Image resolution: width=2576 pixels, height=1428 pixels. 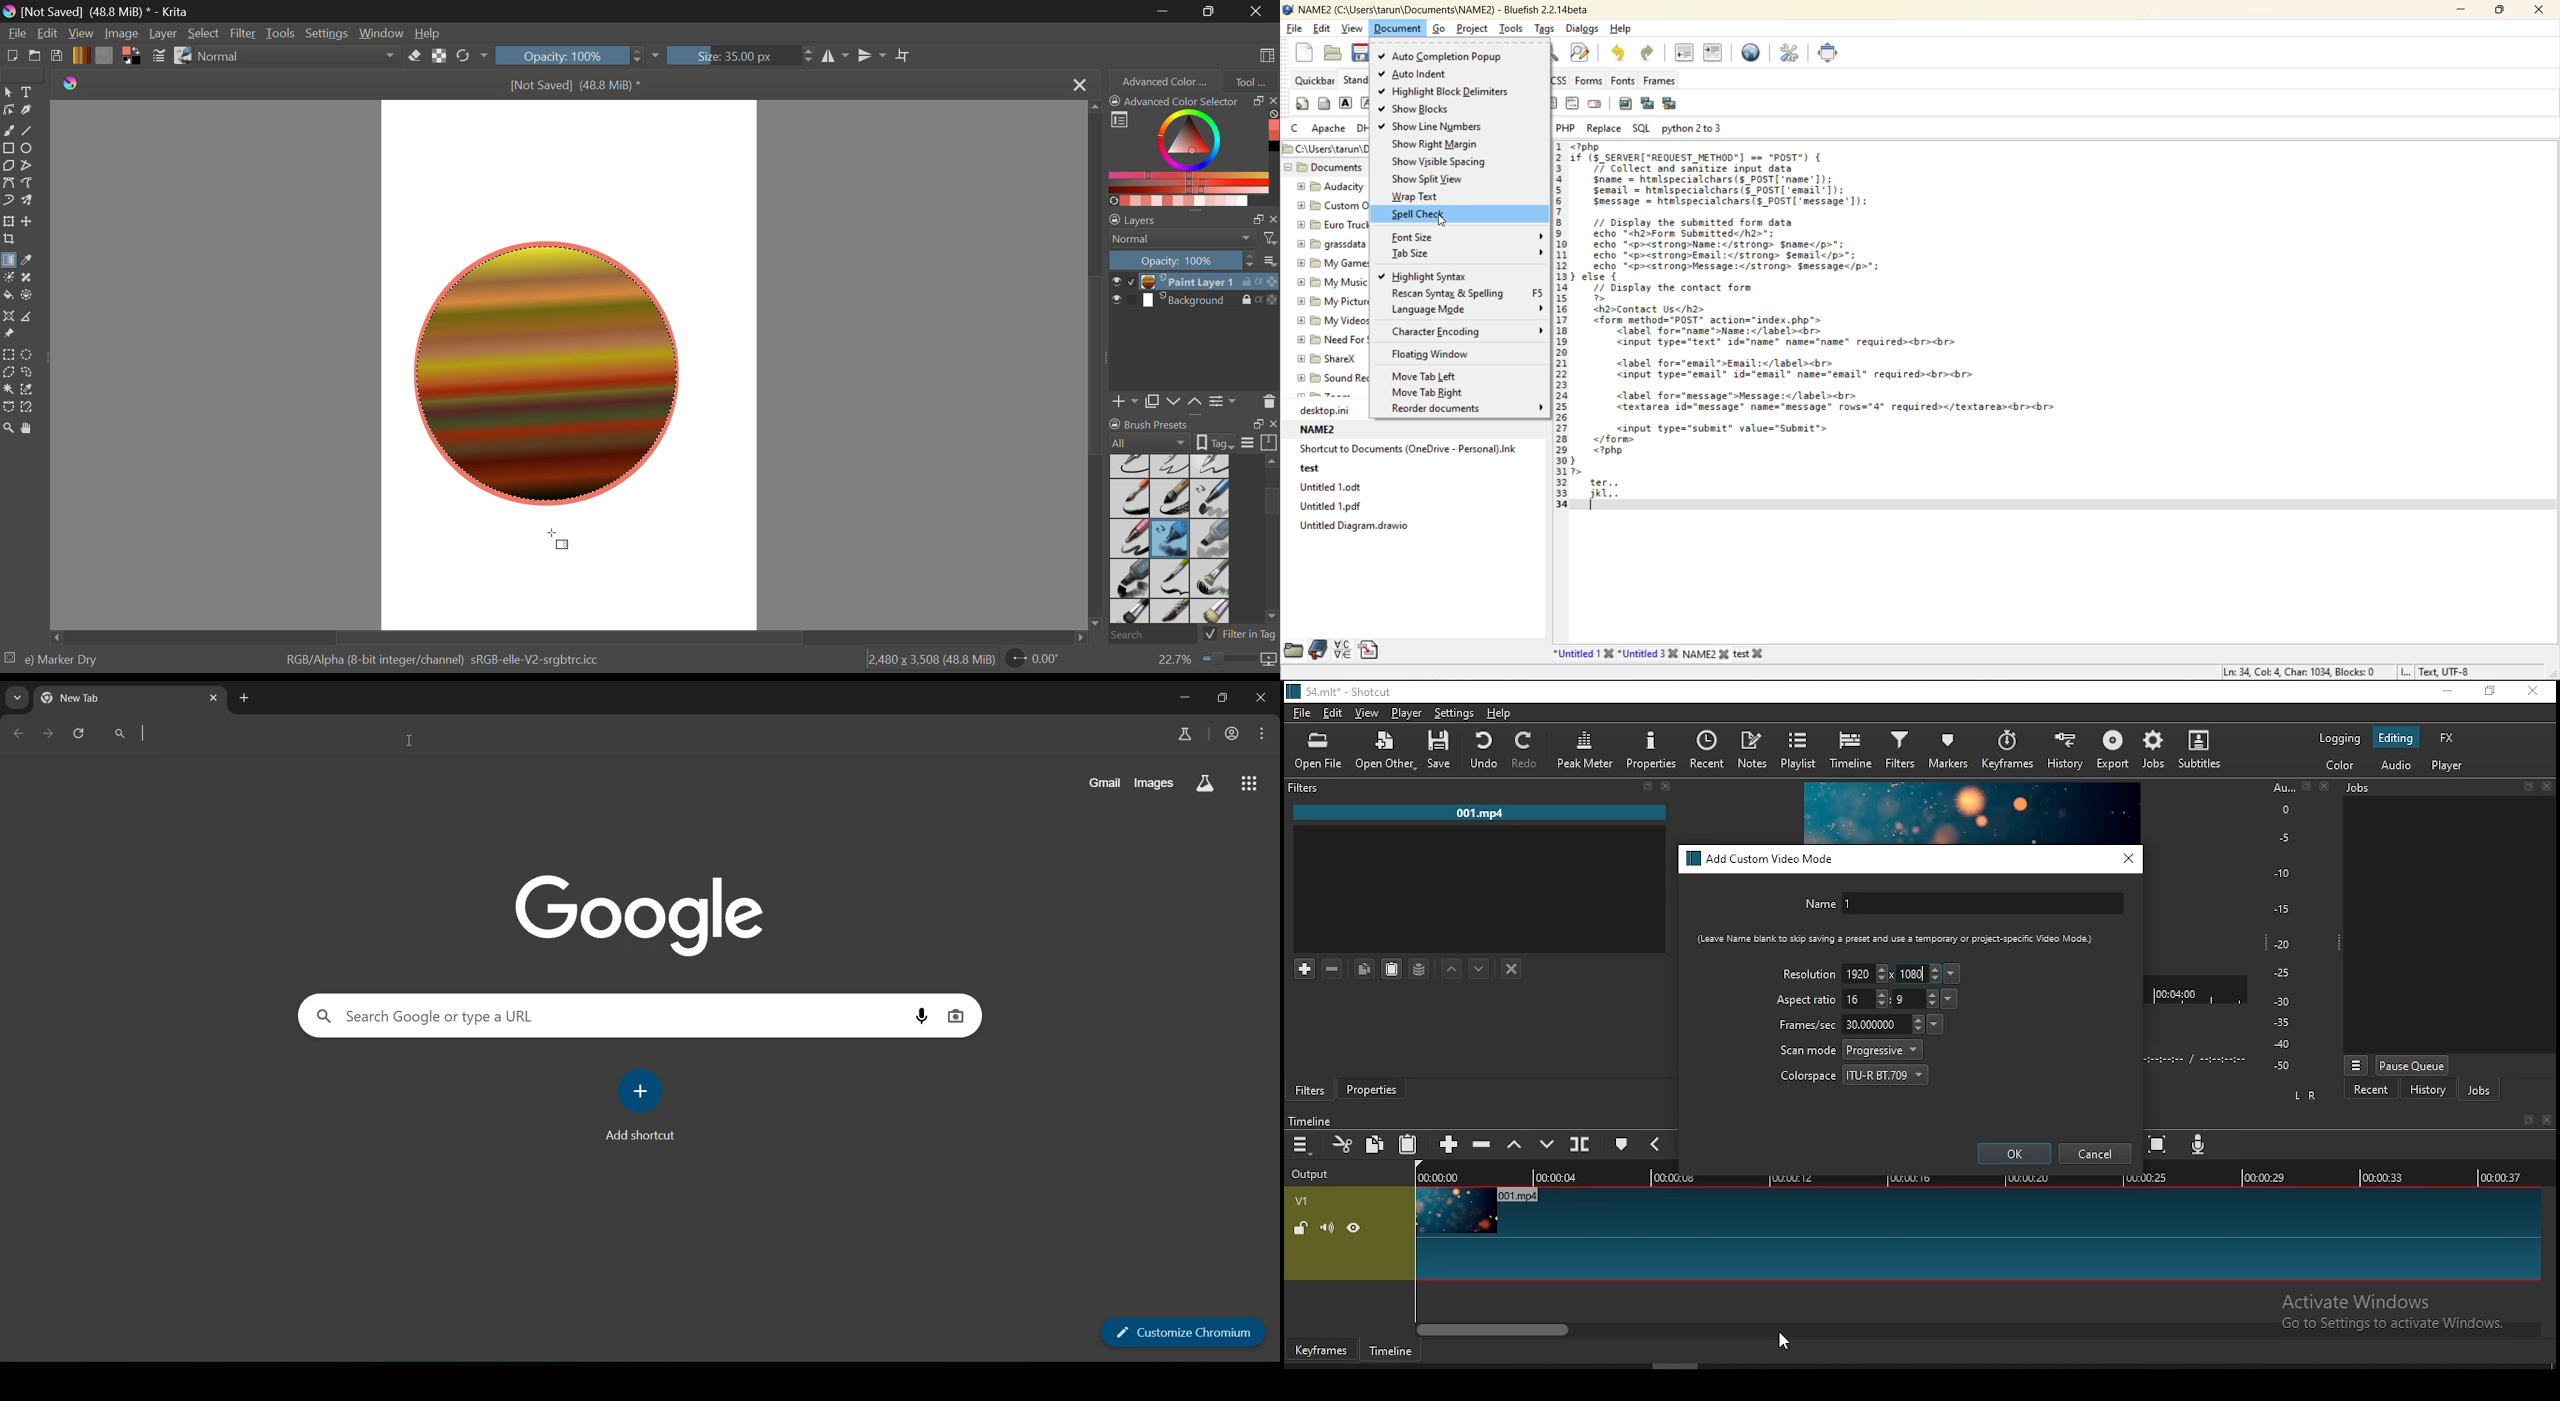 What do you see at coordinates (8, 407) in the screenshot?
I see `Bezier Curve Selection` at bounding box center [8, 407].